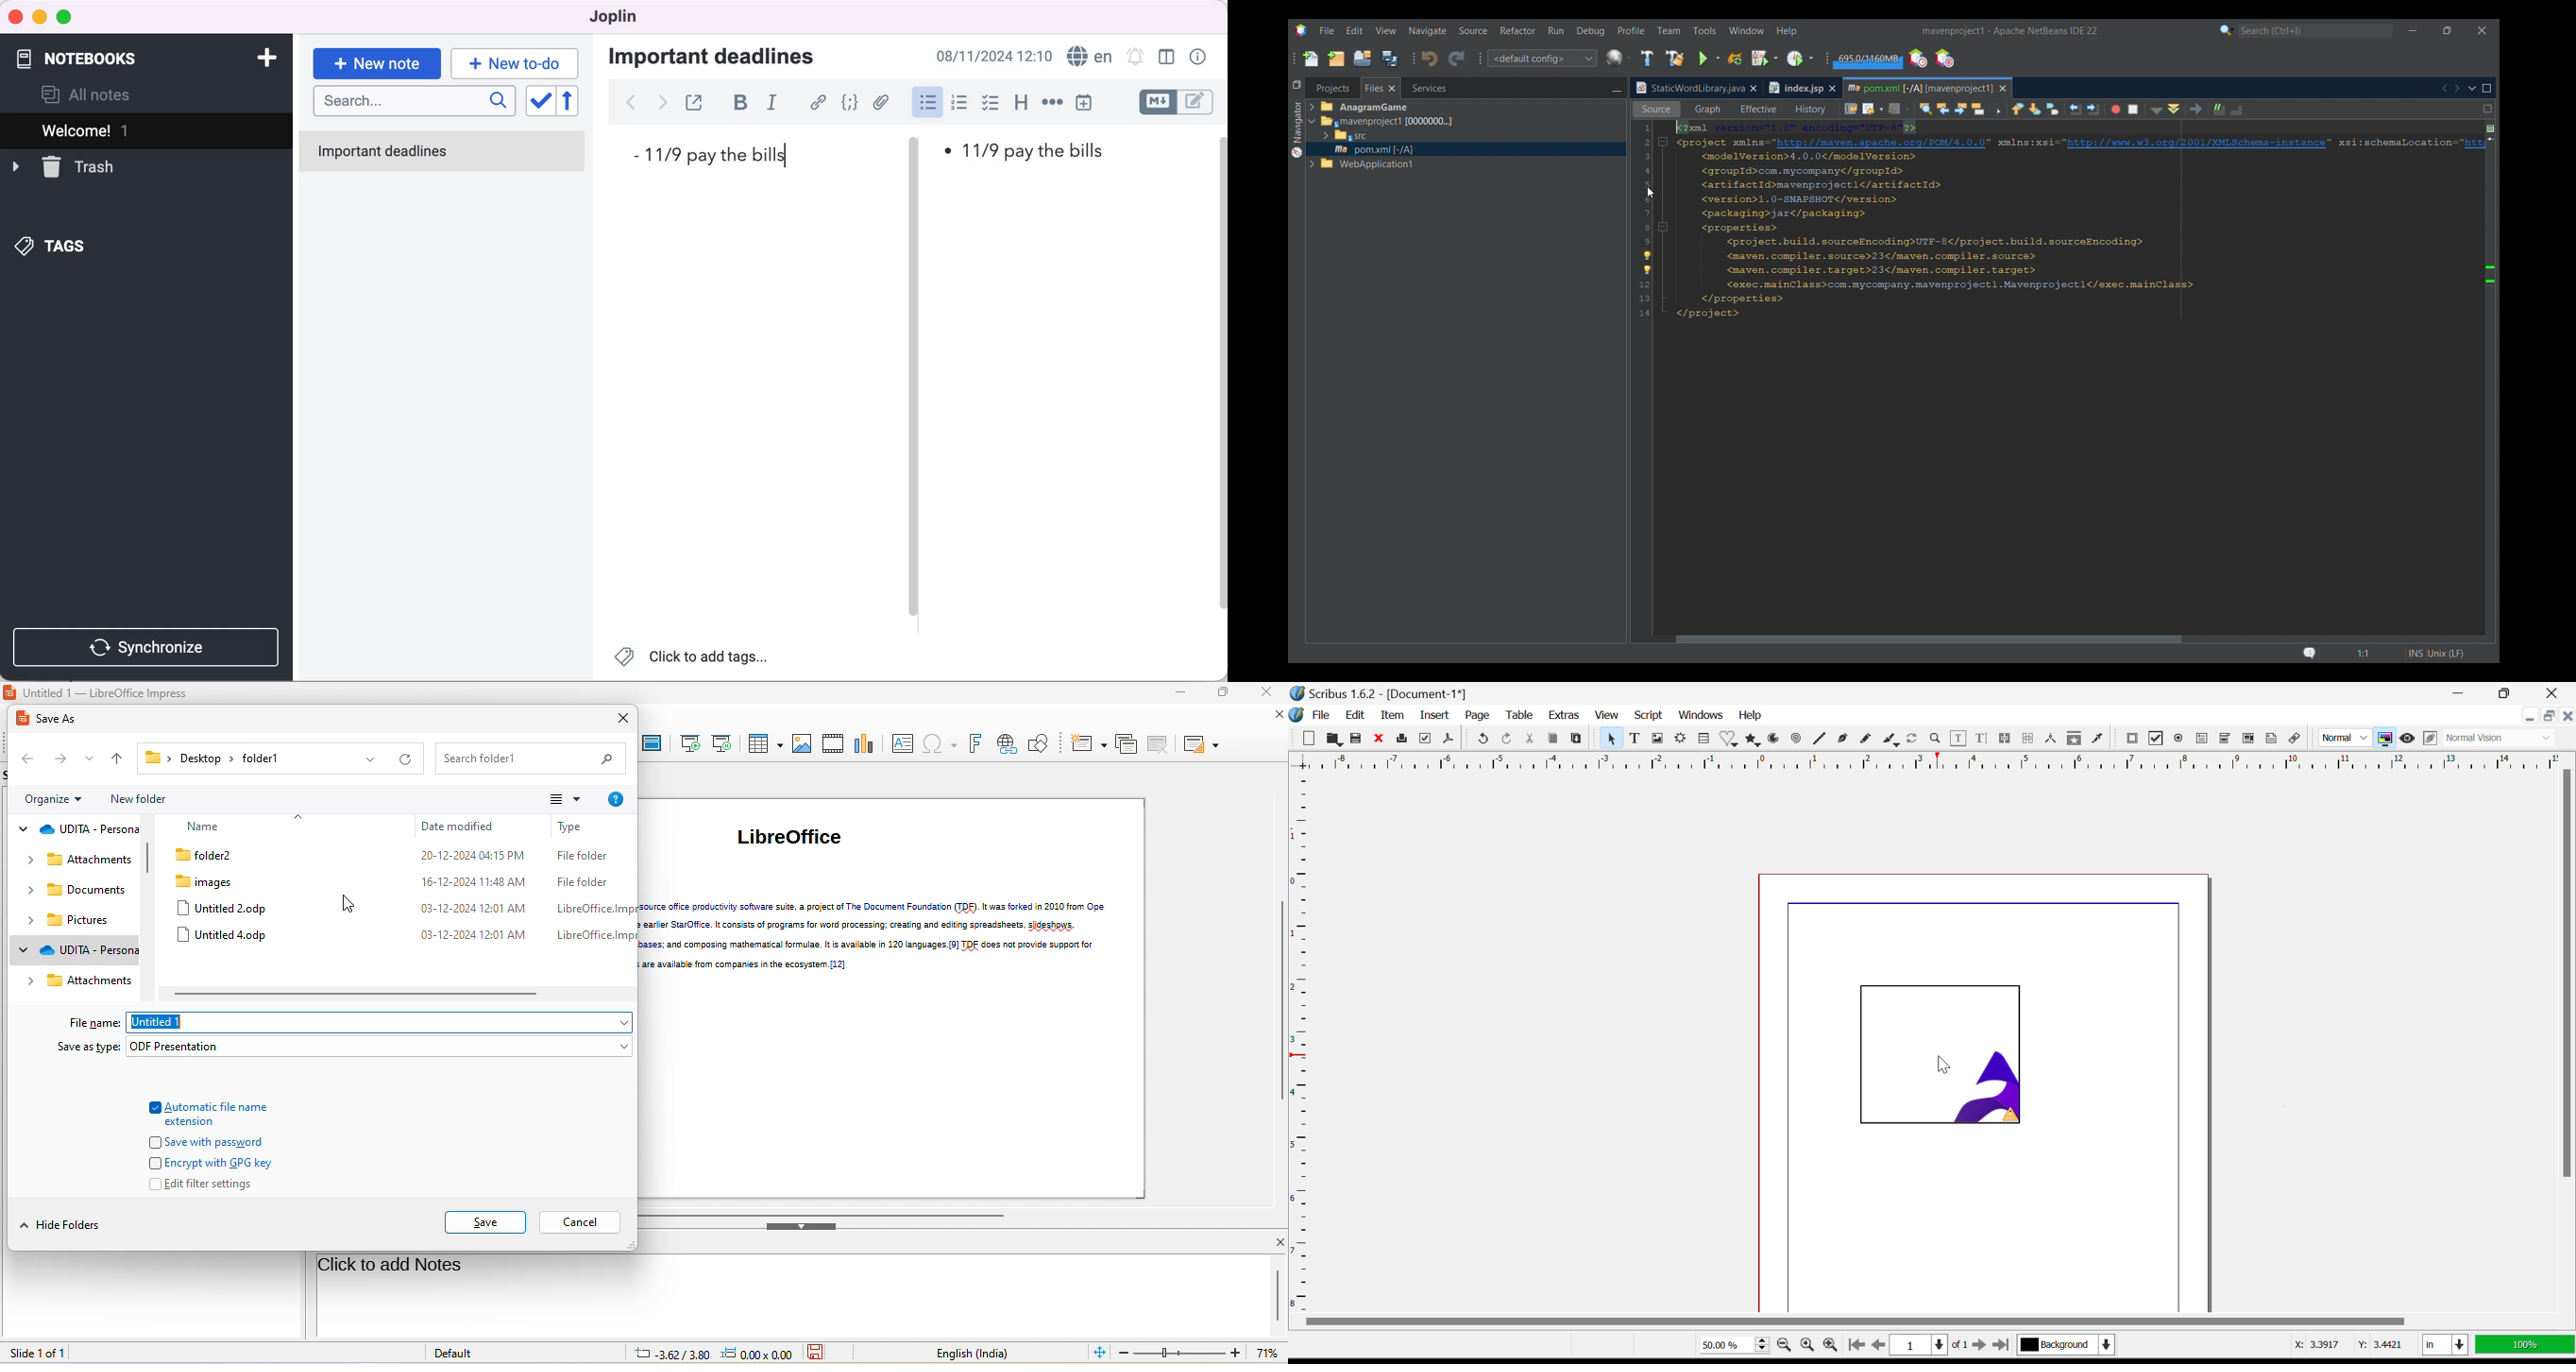 The width and height of the screenshot is (2576, 1372). I want to click on -3.62/3.80, so click(667, 1353).